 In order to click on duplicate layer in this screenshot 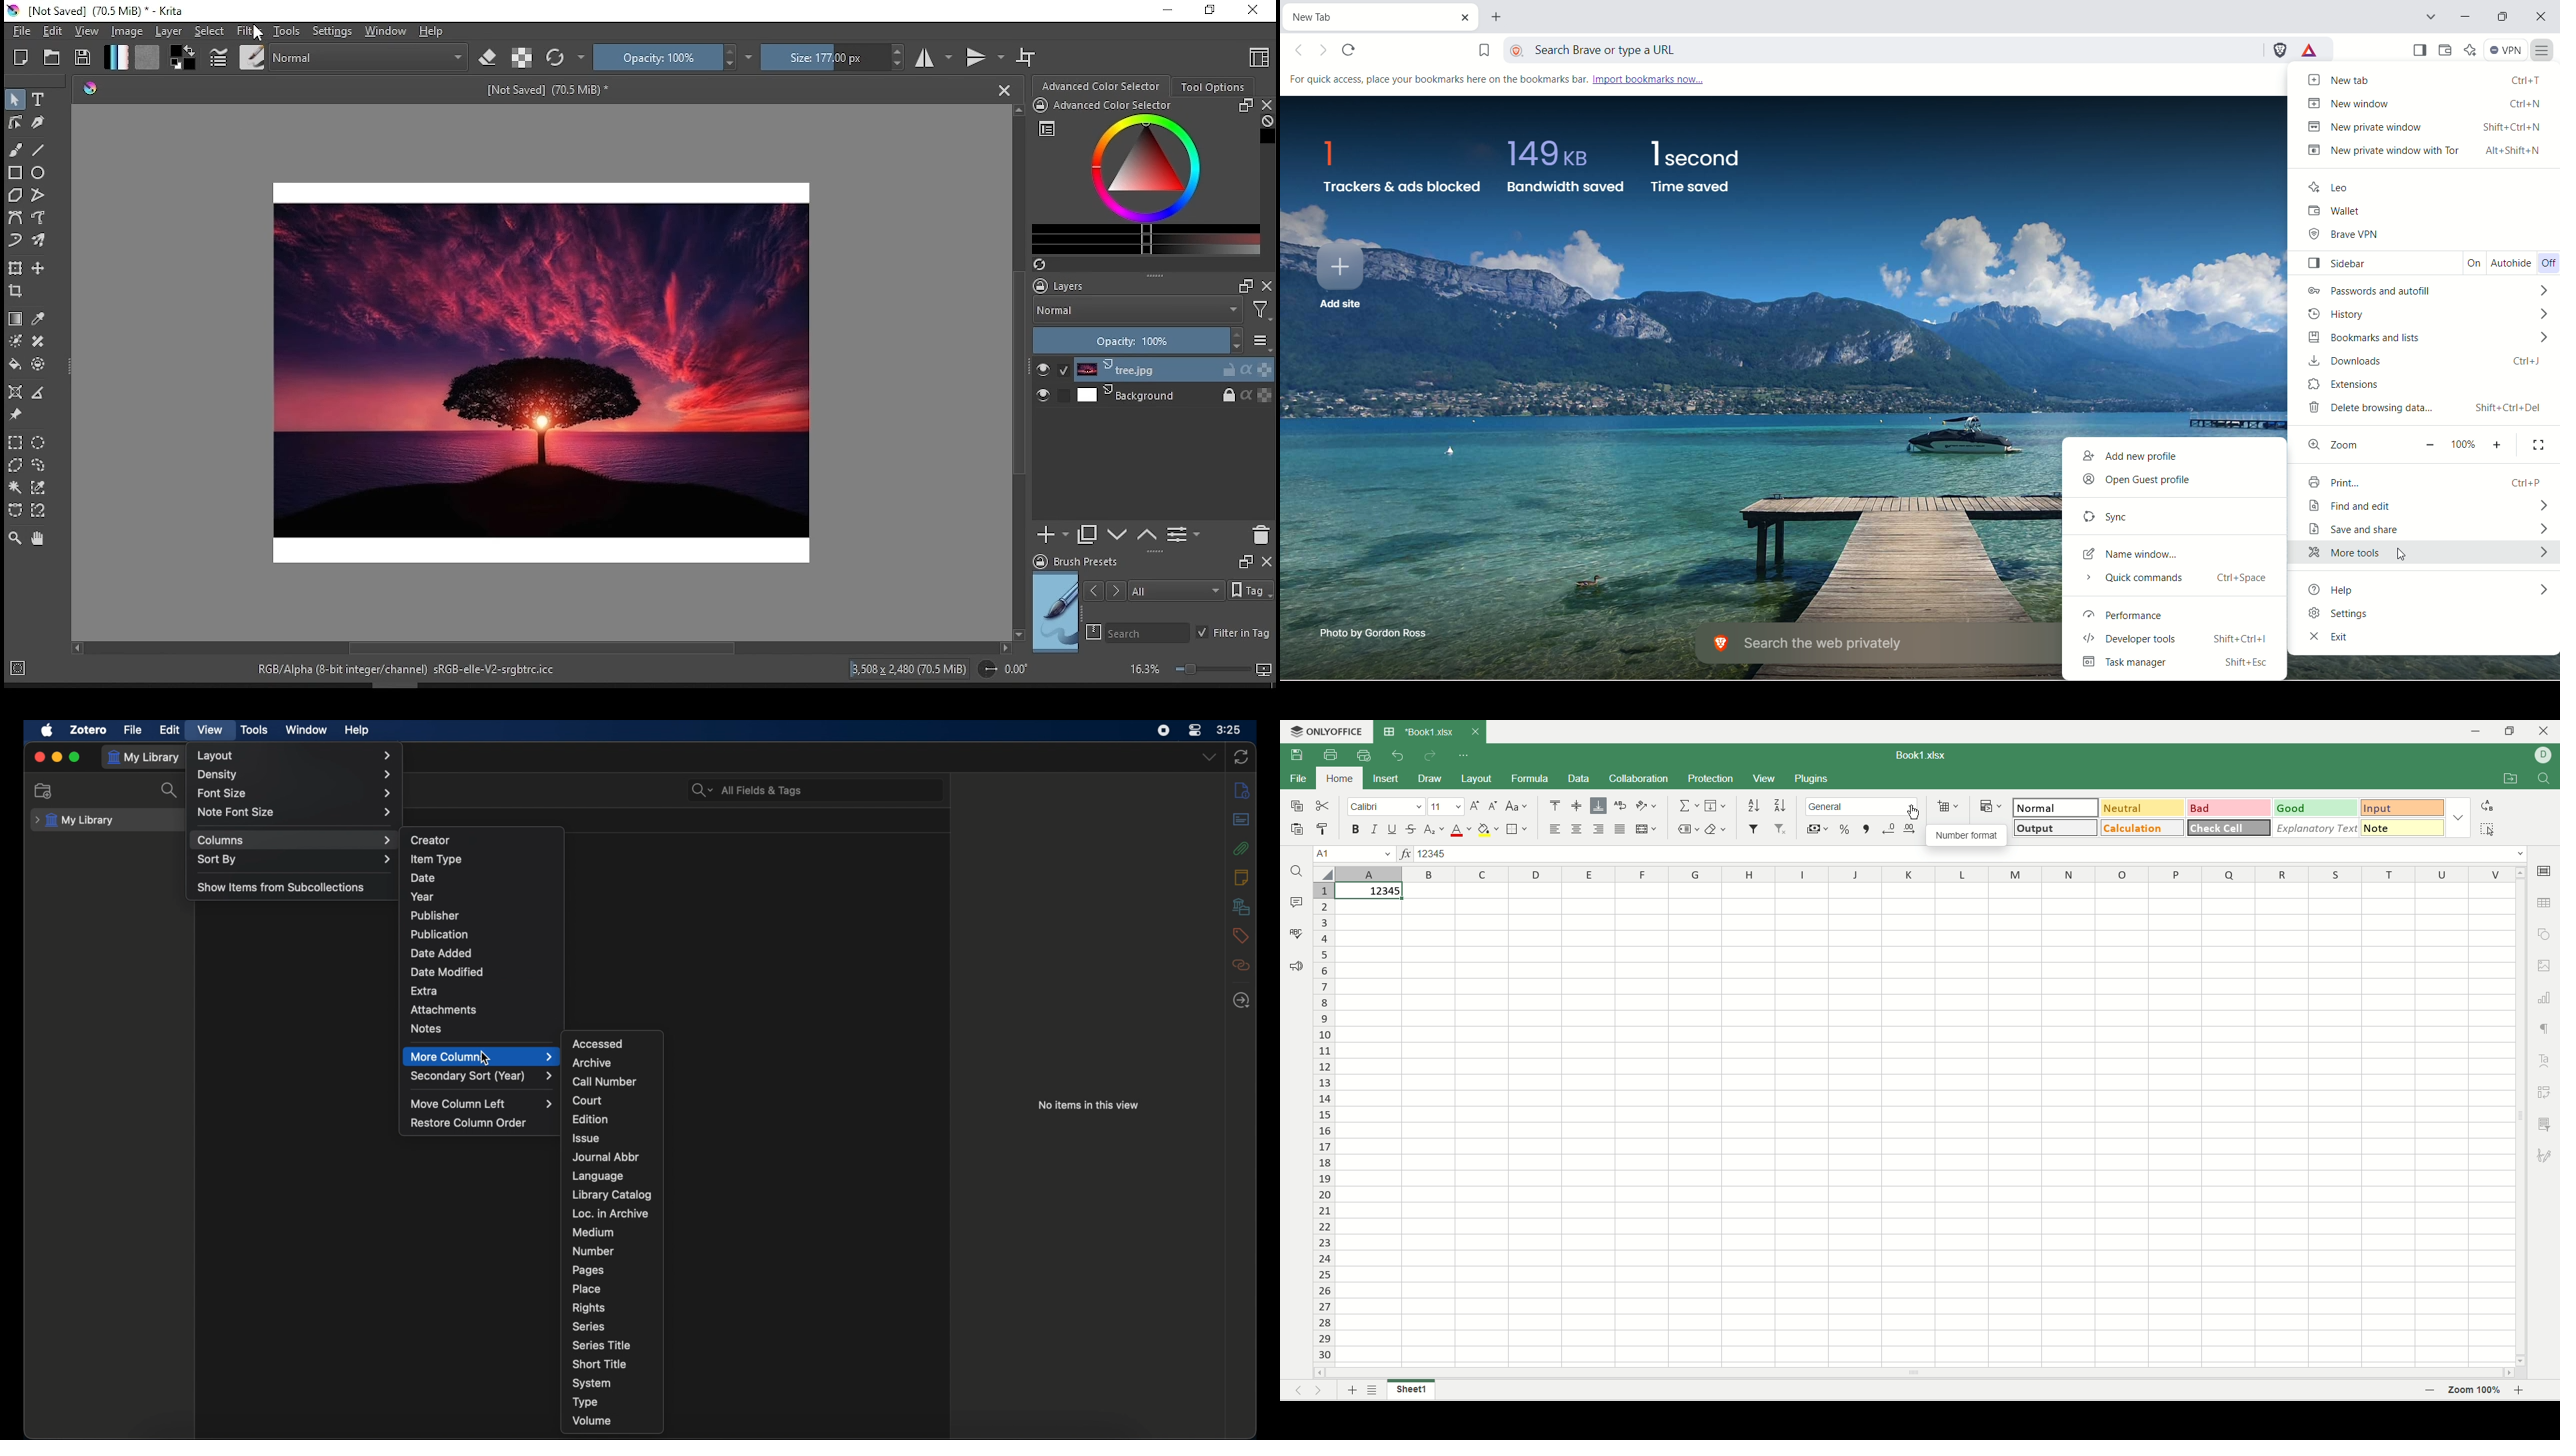, I will do `click(1087, 536)`.